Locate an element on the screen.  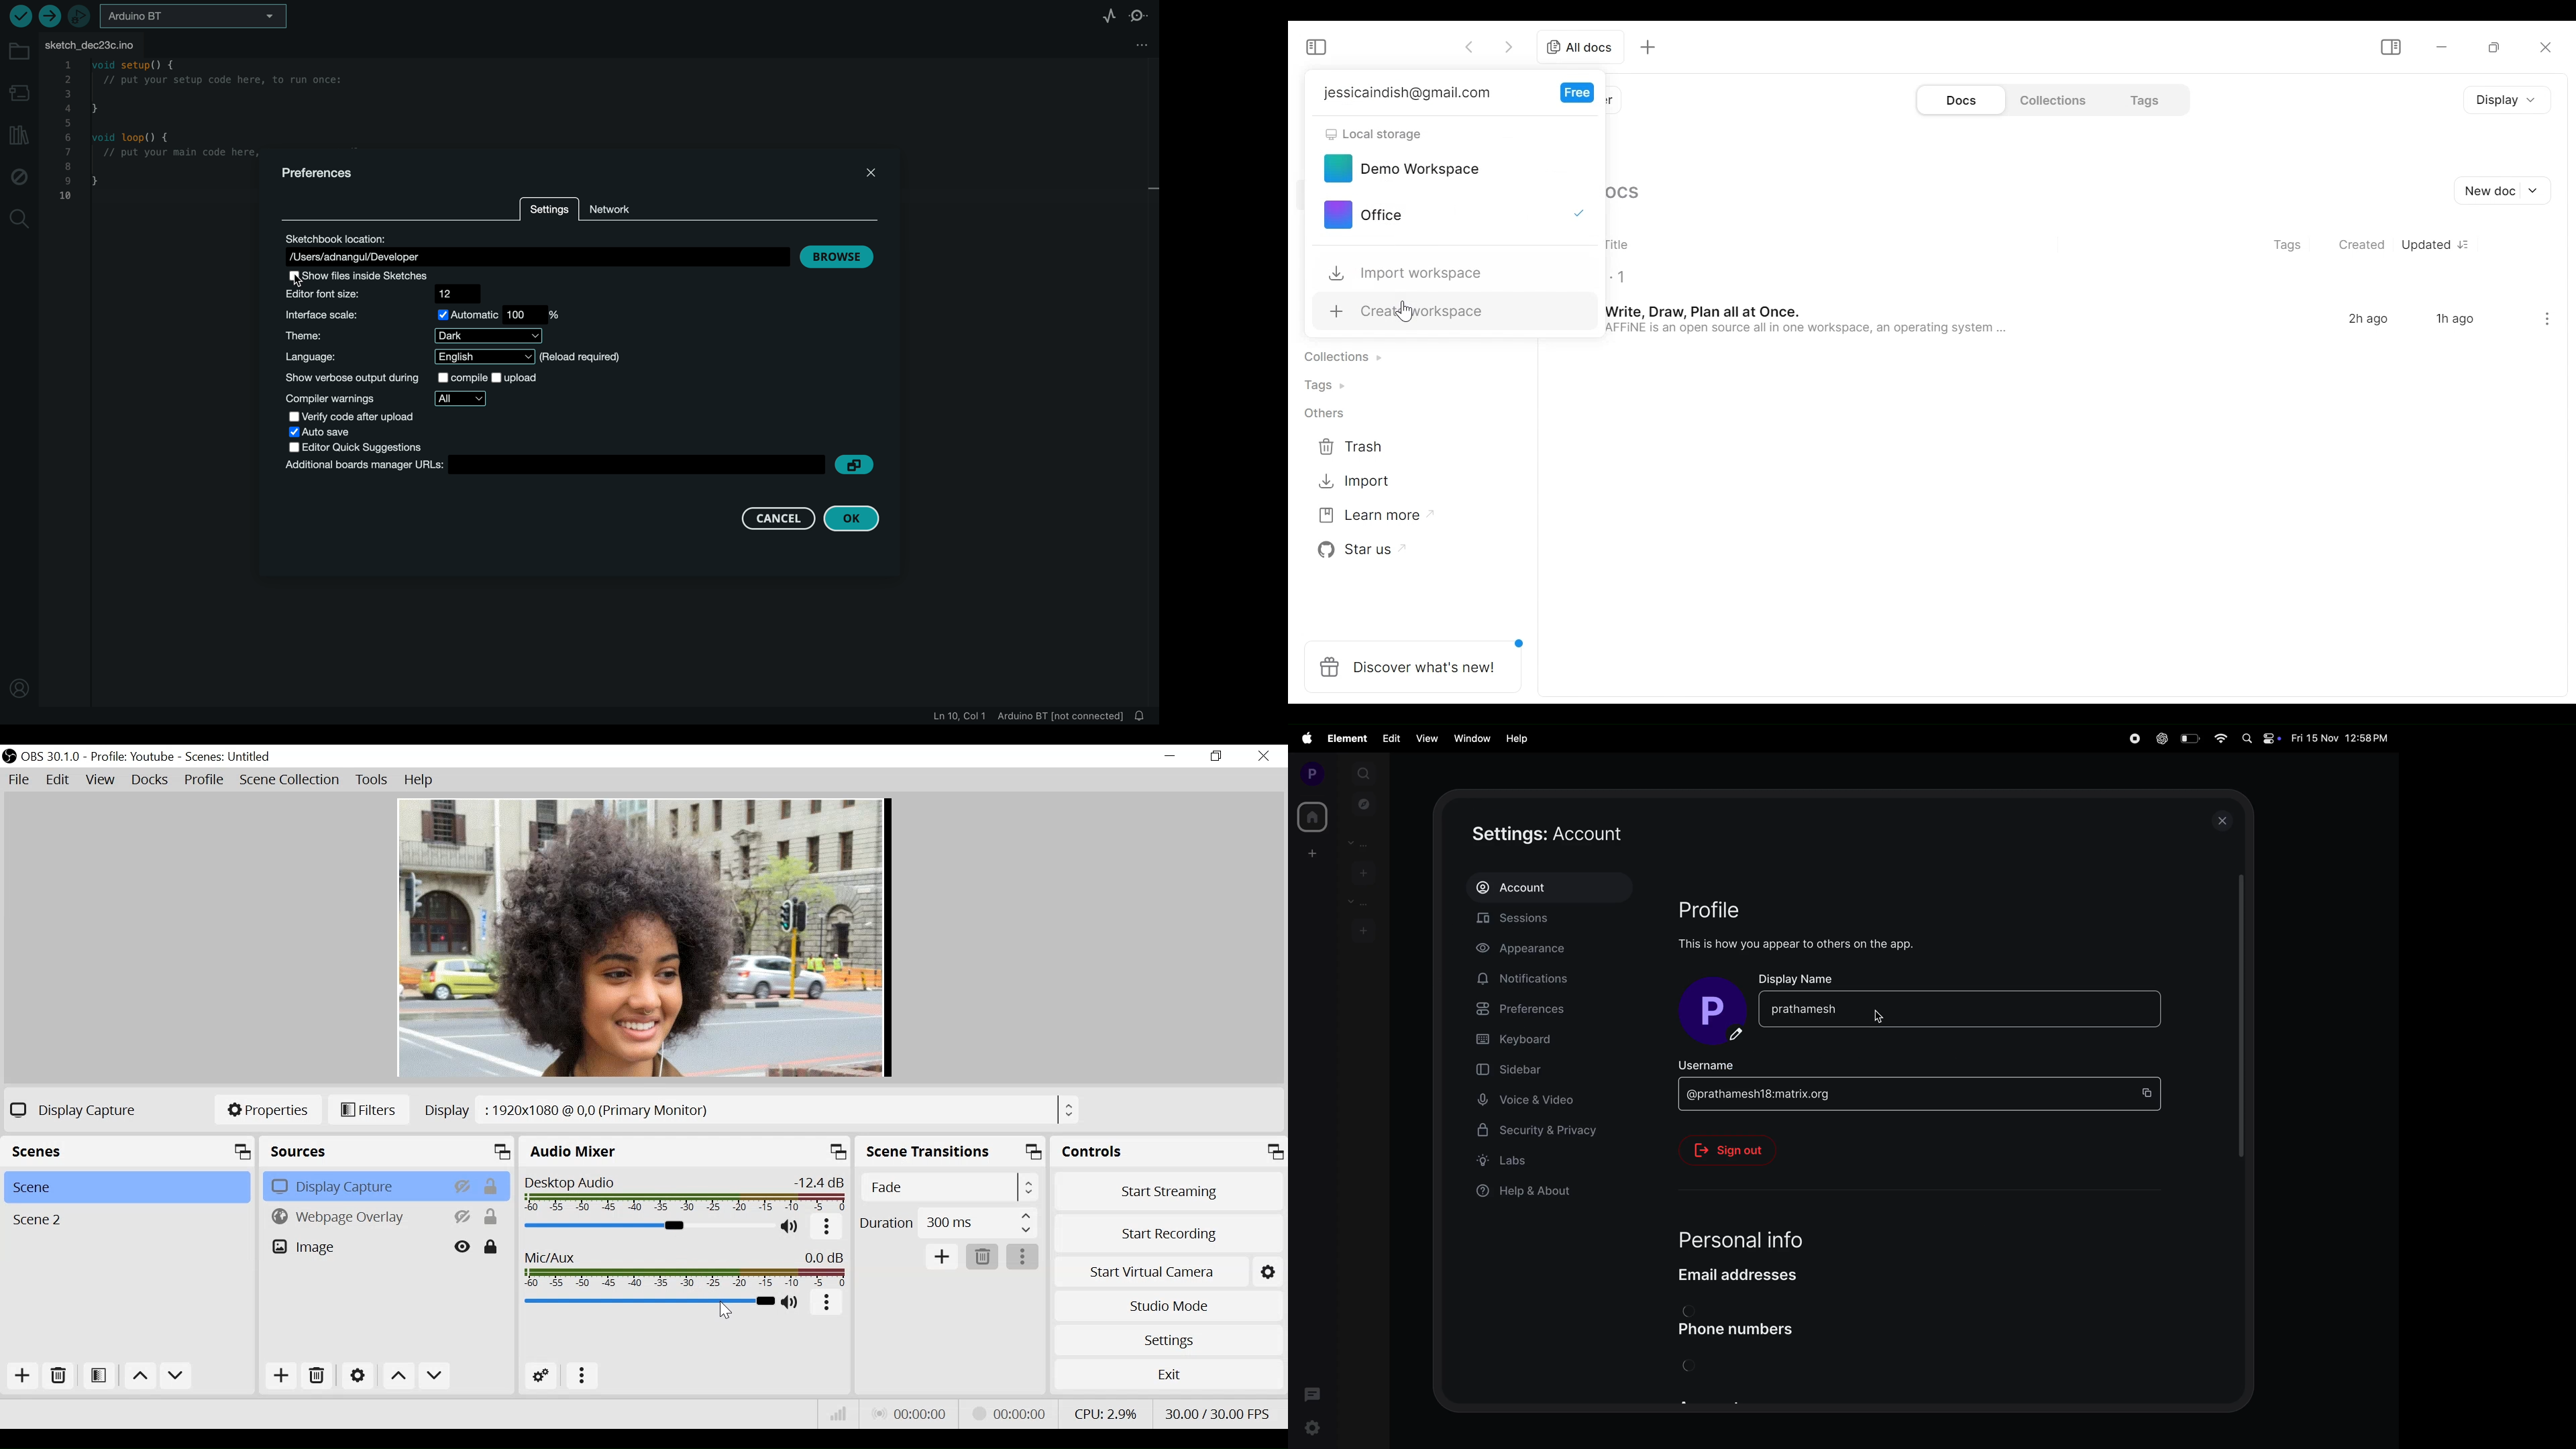
Edit is located at coordinates (58, 780).